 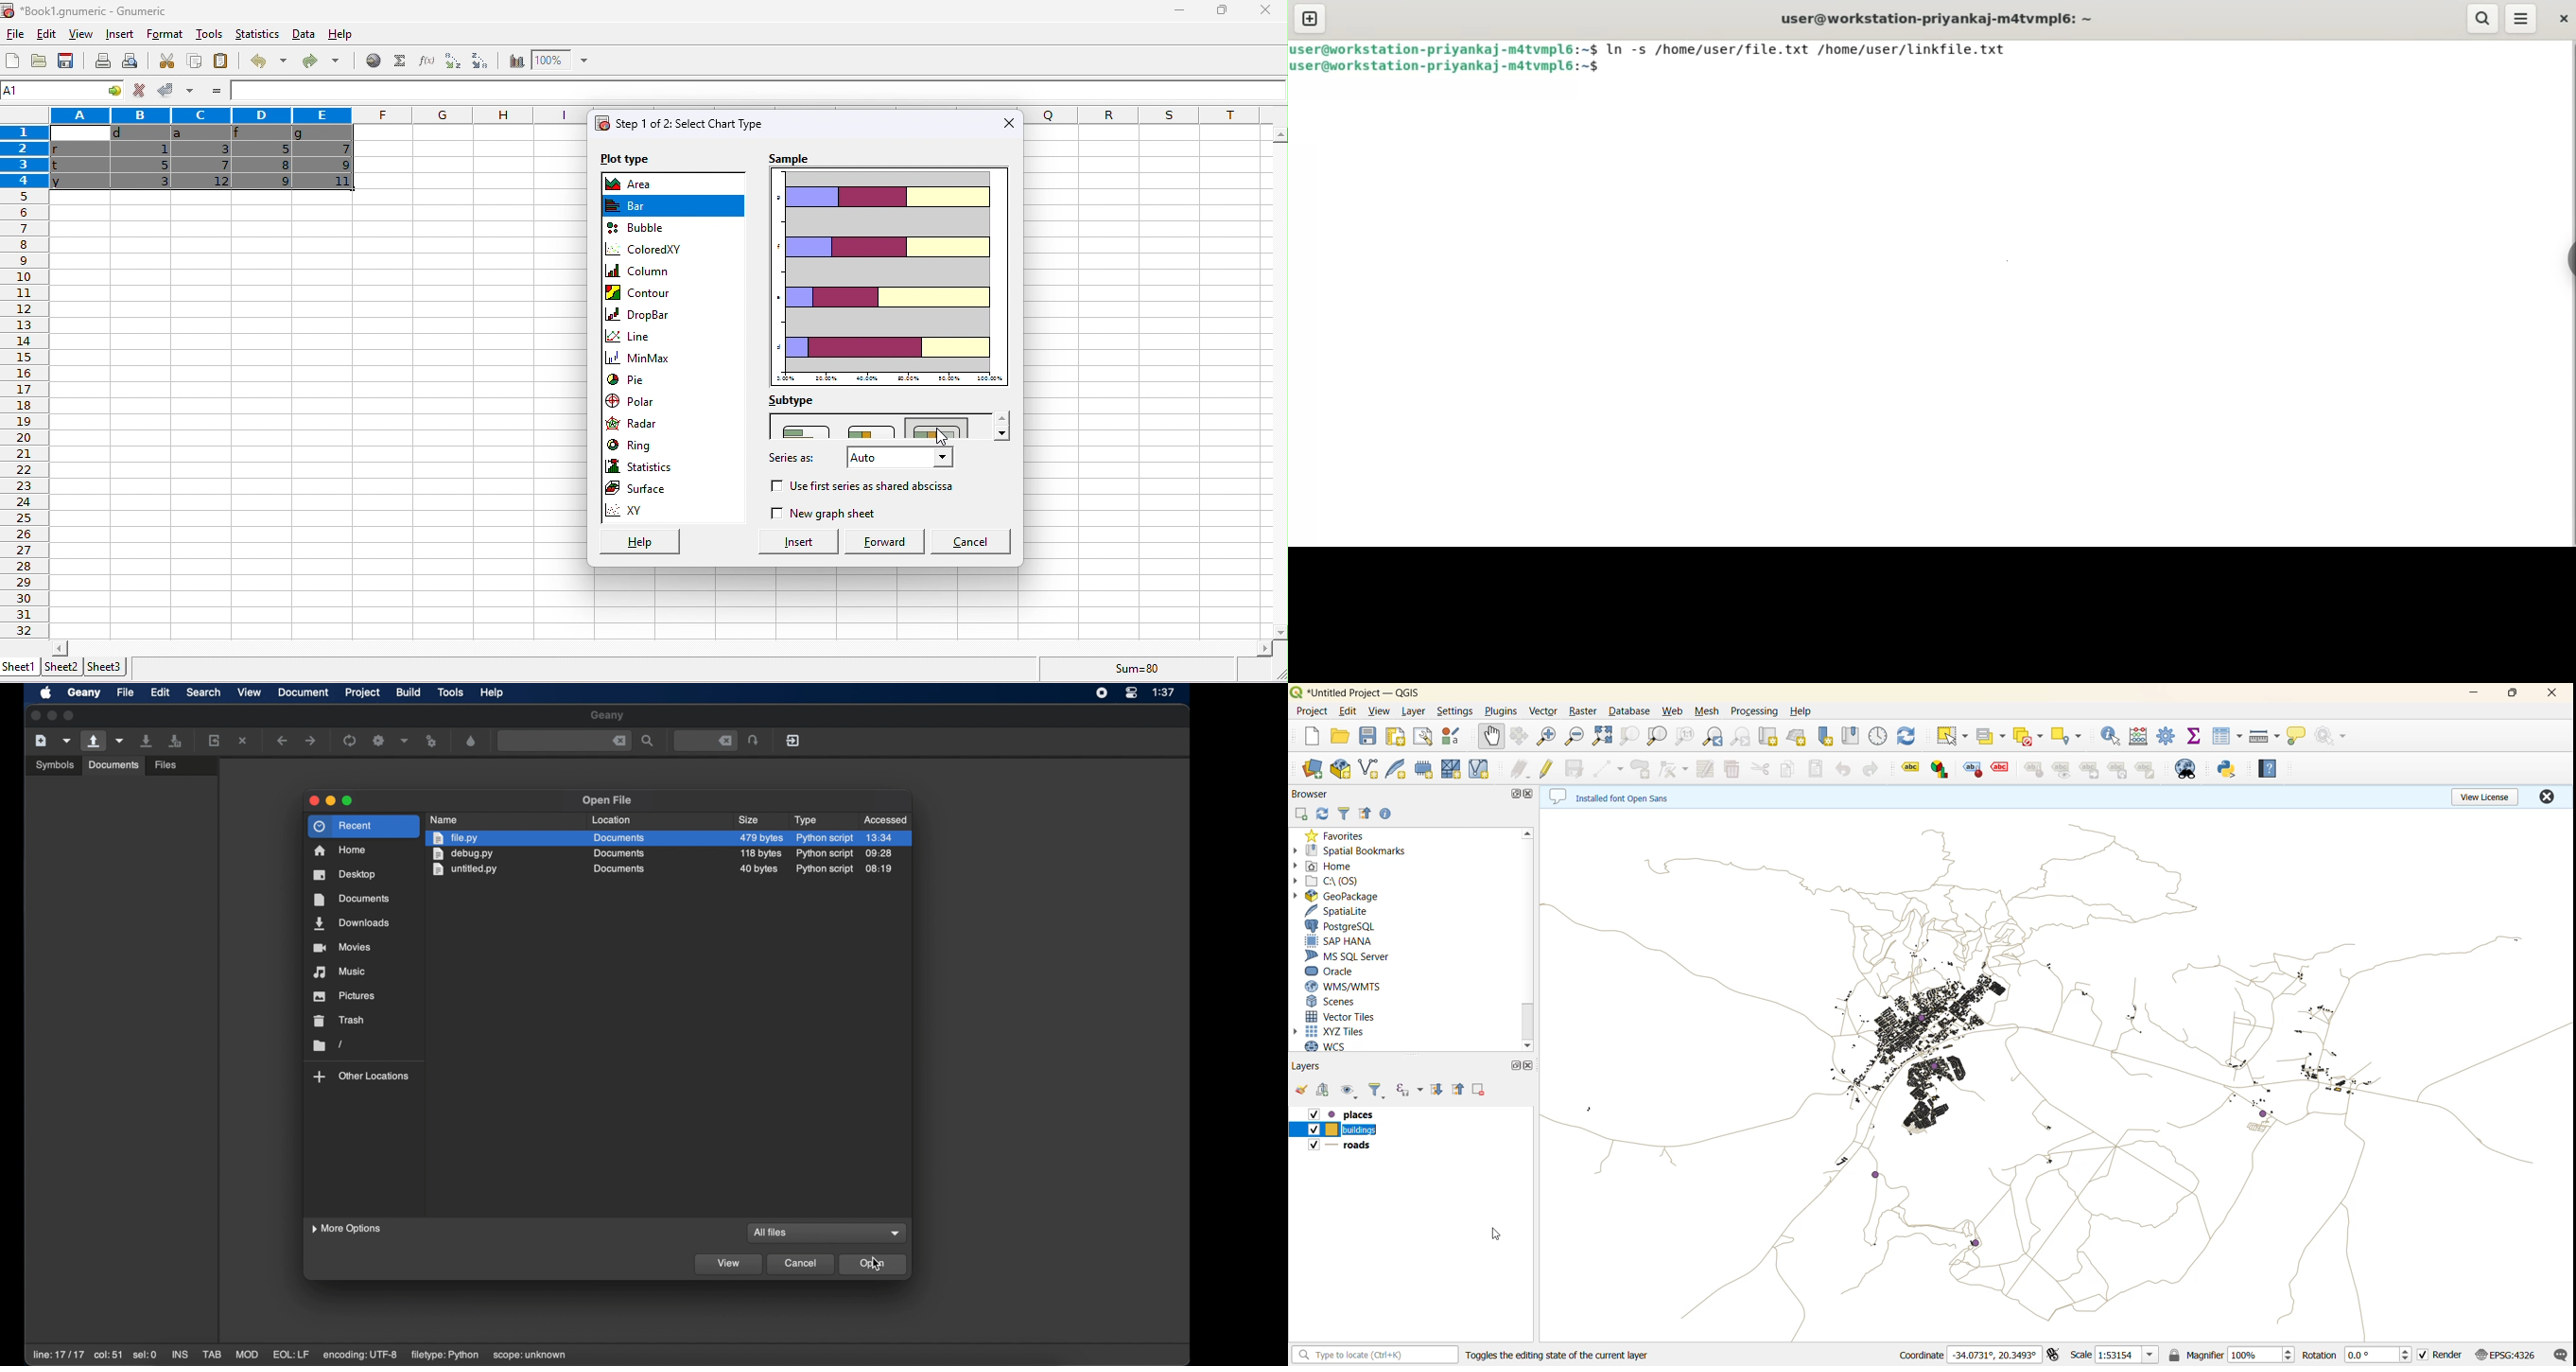 What do you see at coordinates (647, 249) in the screenshot?
I see `coloredXY` at bounding box center [647, 249].